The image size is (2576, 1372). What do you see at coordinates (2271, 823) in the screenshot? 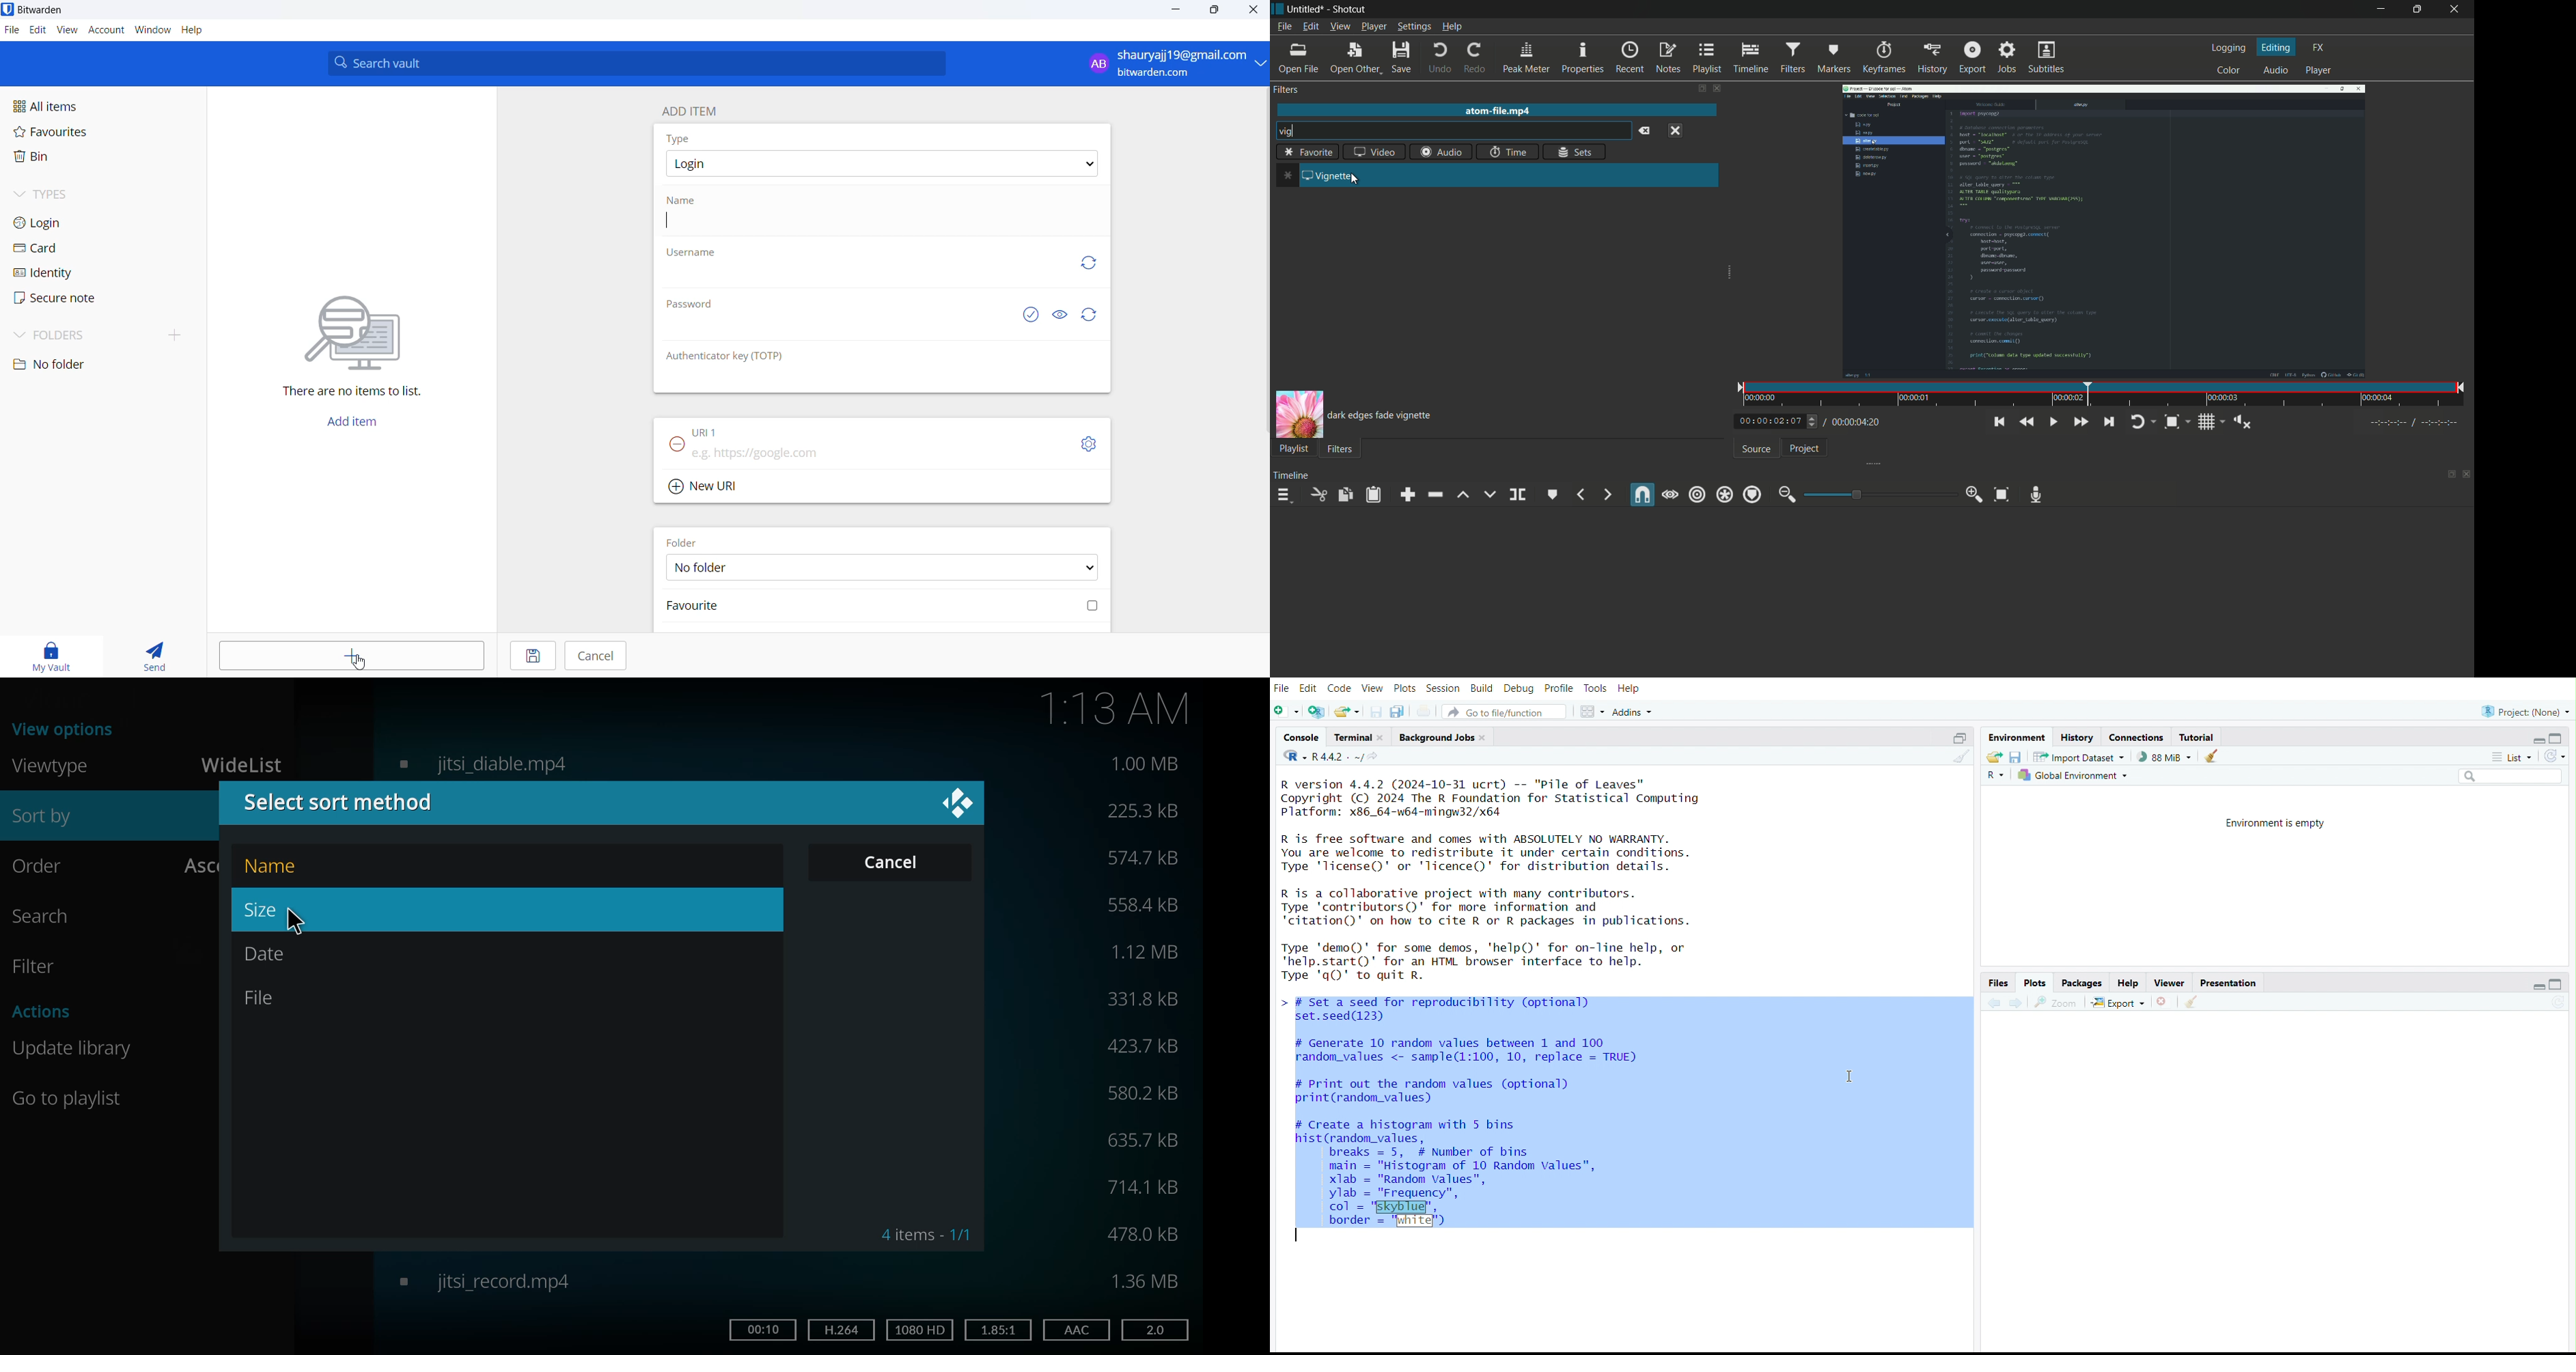
I see `environment is empty` at bounding box center [2271, 823].